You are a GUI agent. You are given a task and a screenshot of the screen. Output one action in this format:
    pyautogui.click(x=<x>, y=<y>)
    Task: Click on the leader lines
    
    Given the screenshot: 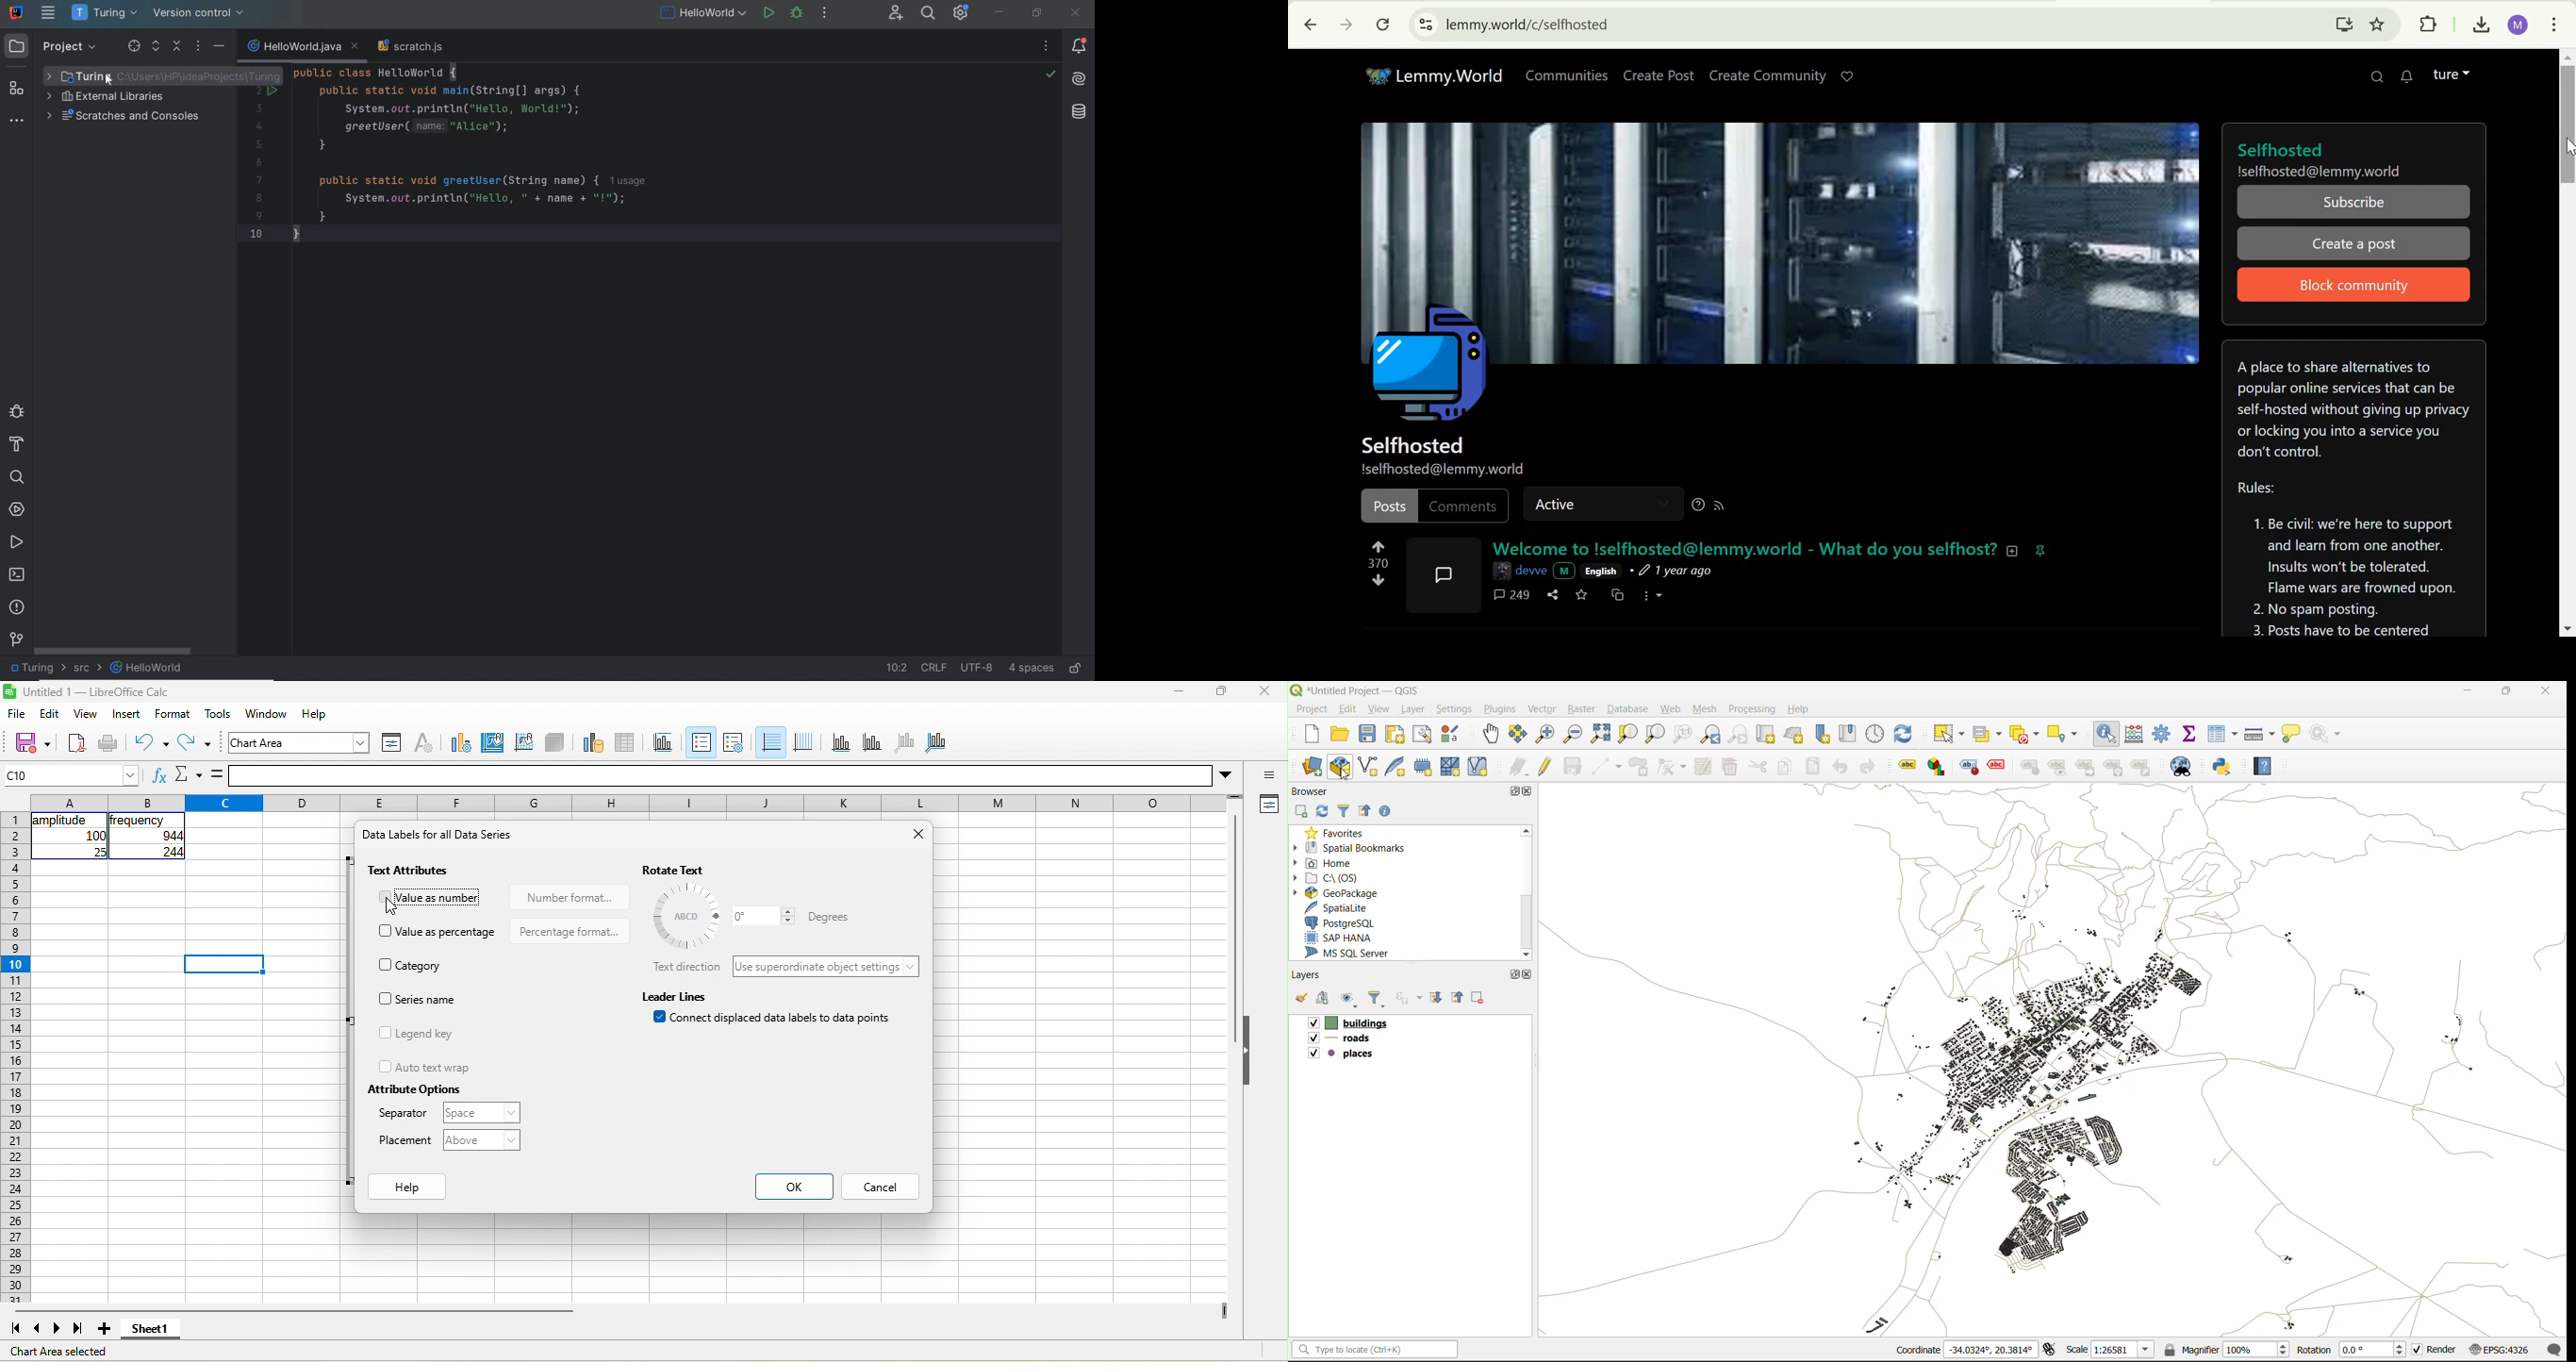 What is the action you would take?
    pyautogui.click(x=677, y=995)
    